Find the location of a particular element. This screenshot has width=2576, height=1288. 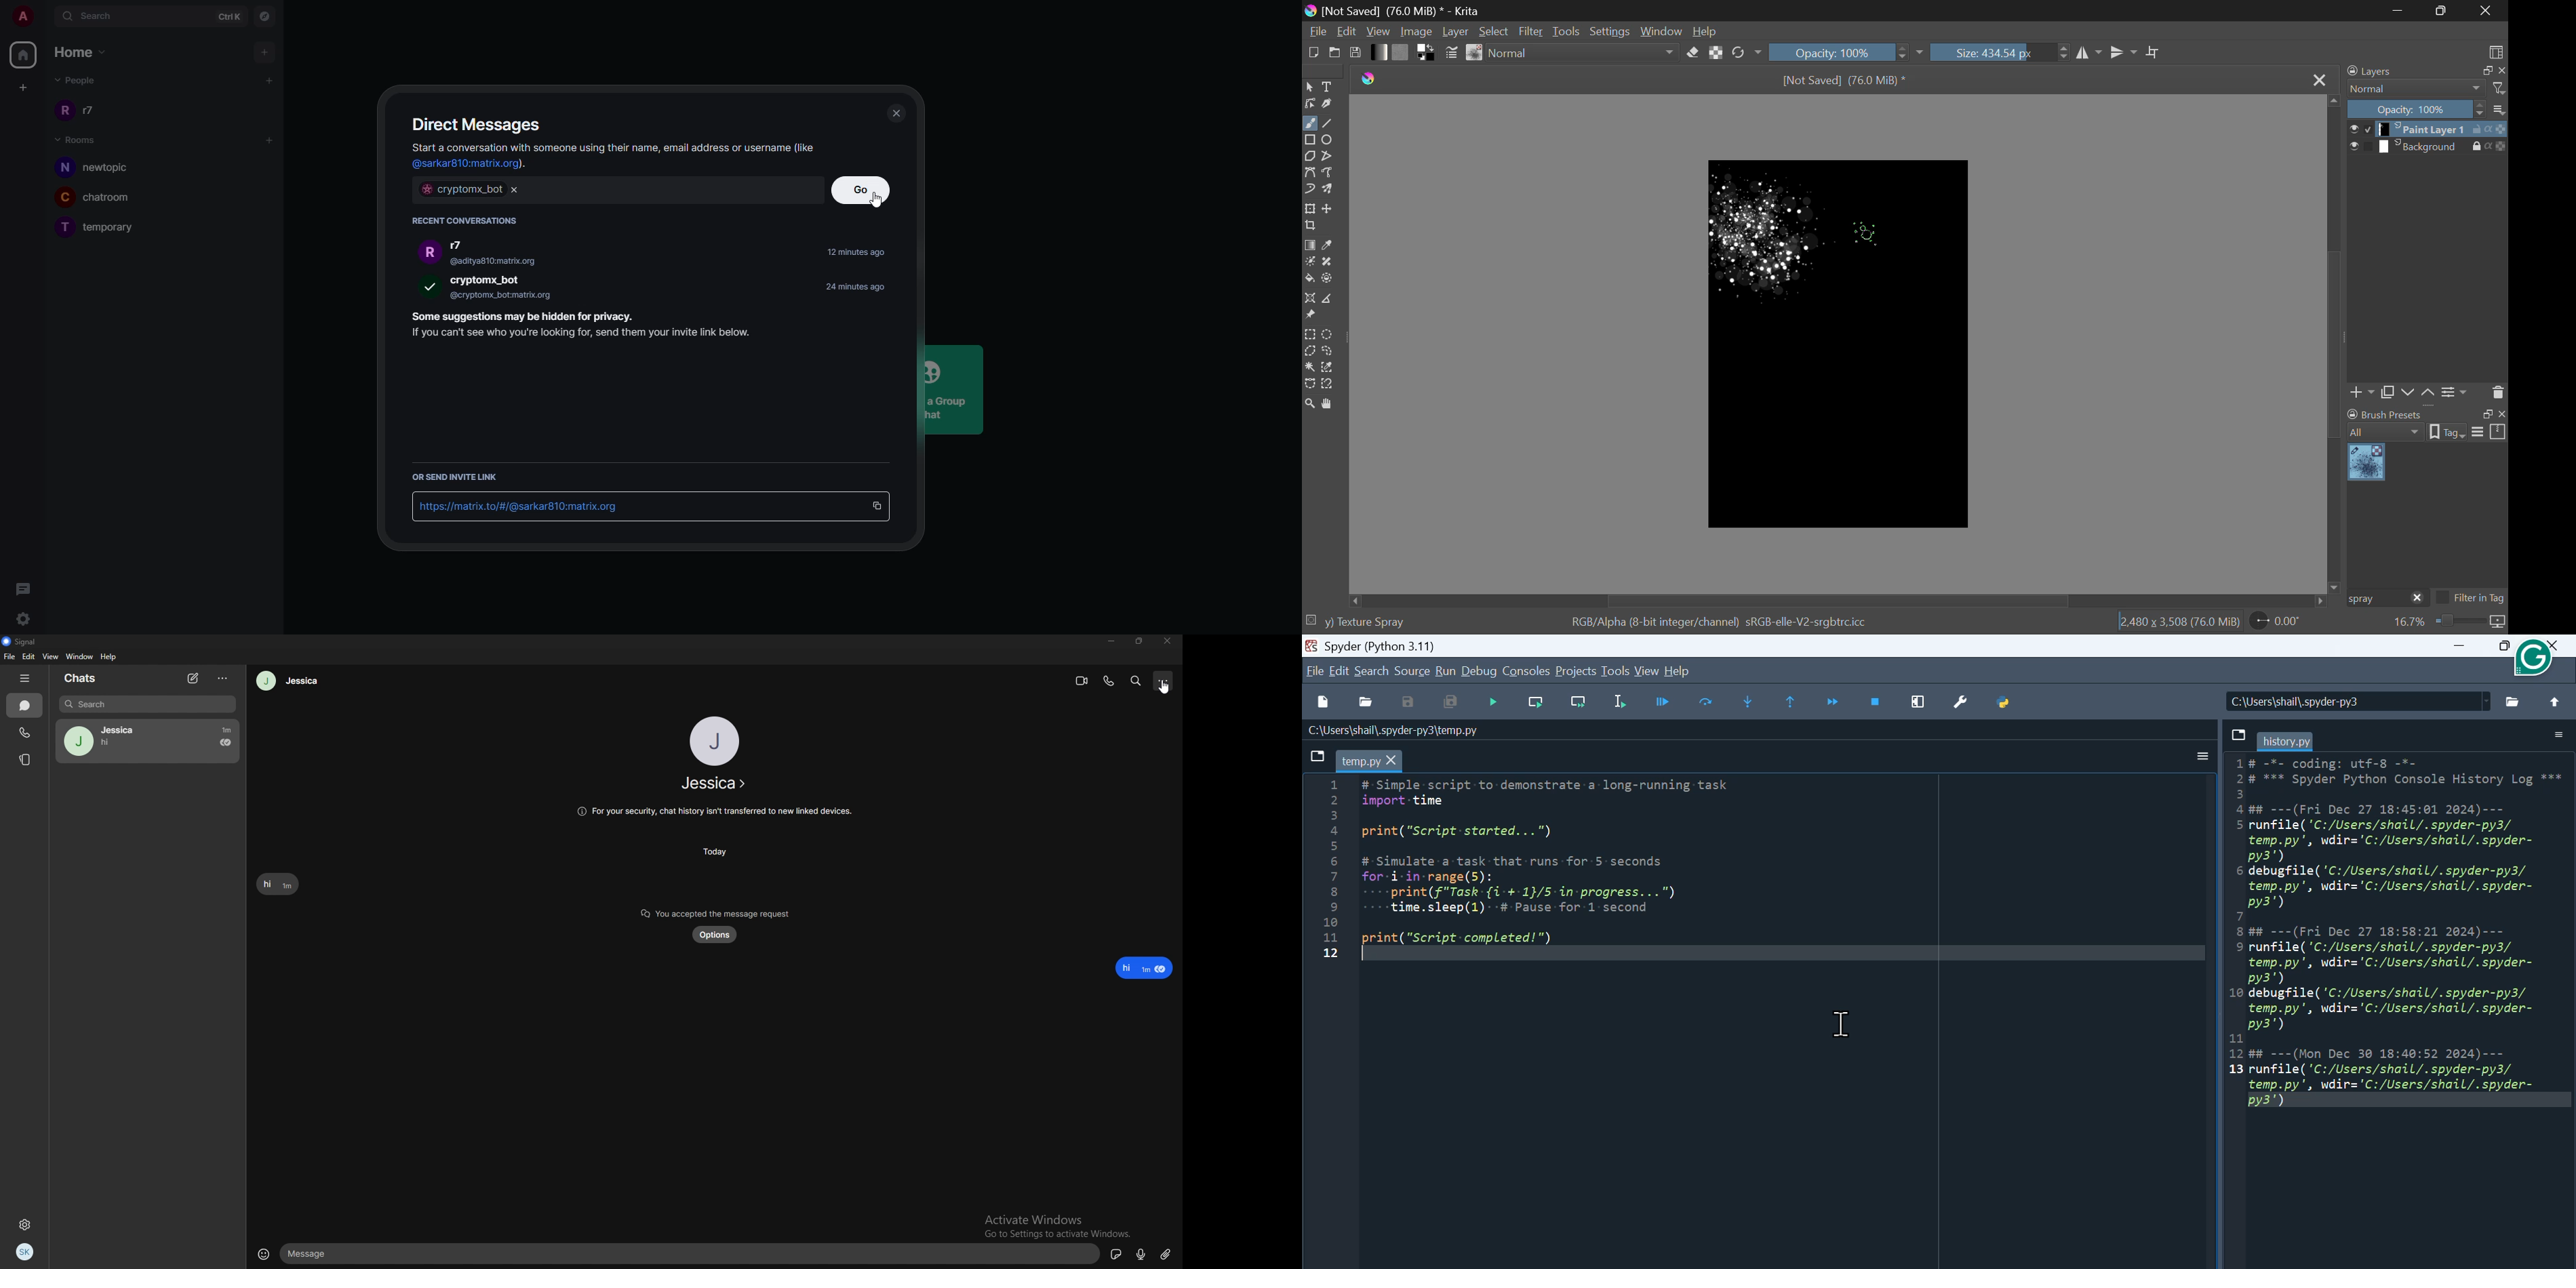

Bezier Curve is located at coordinates (1309, 172).